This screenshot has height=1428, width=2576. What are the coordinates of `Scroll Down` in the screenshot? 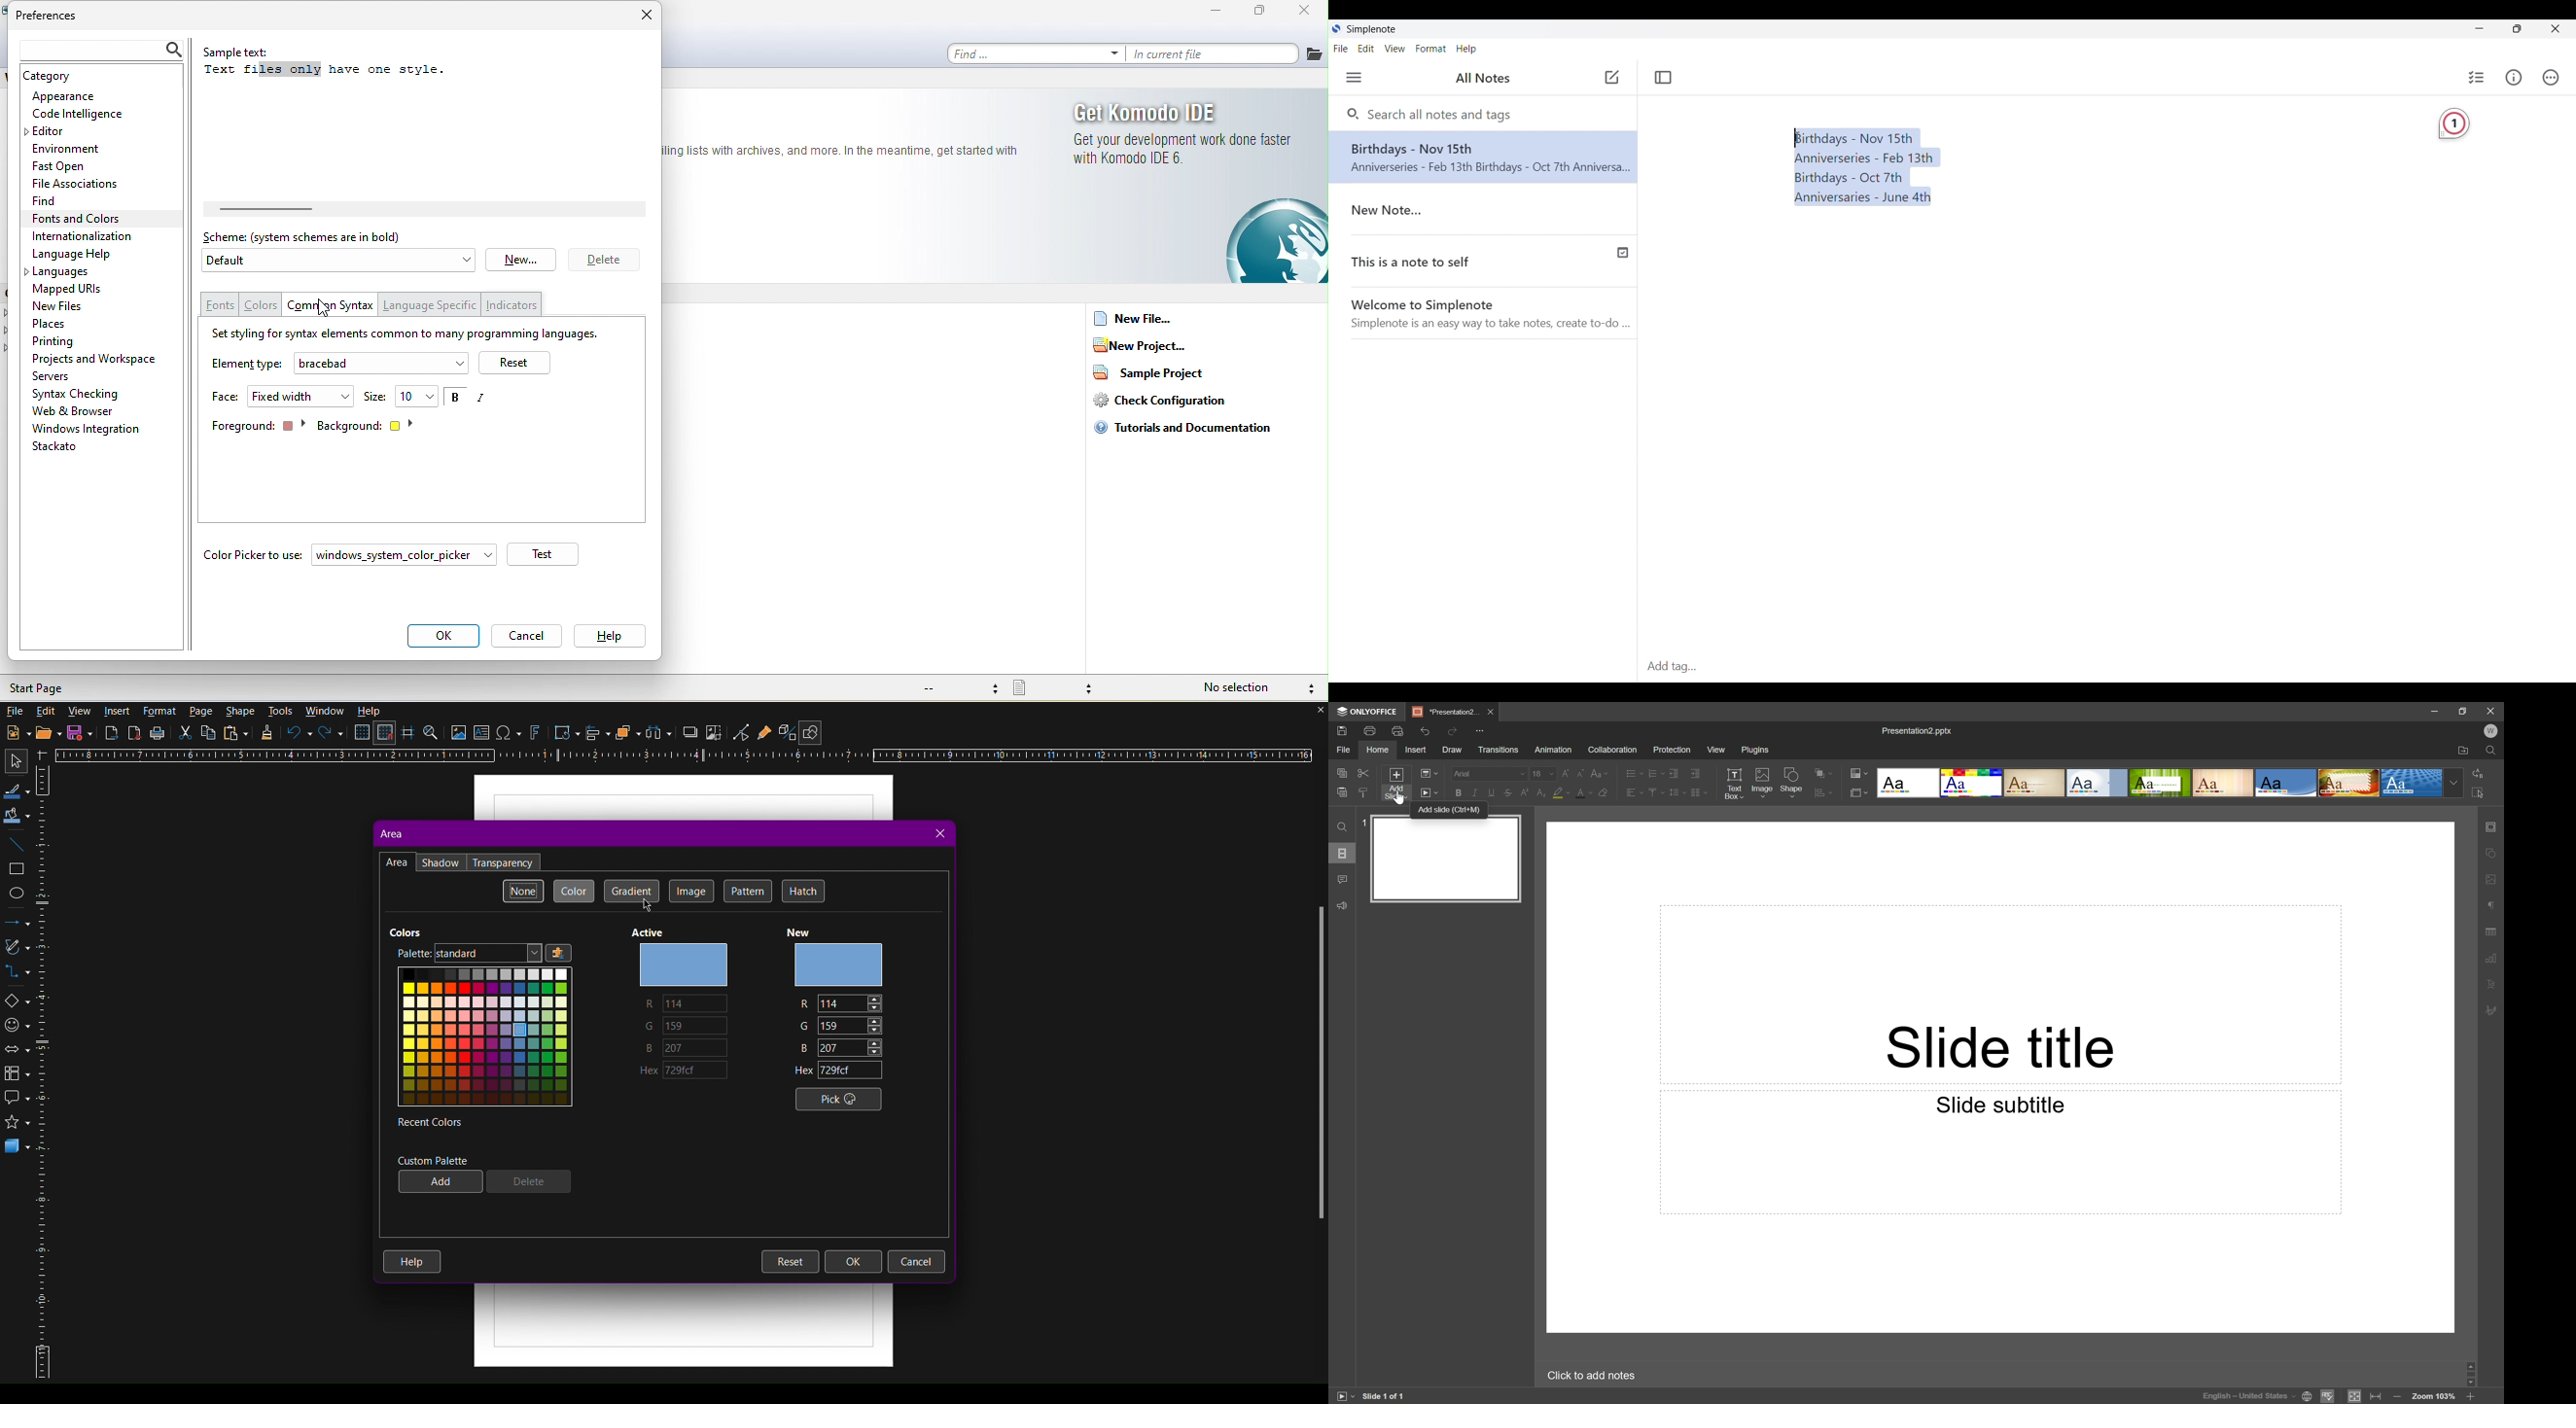 It's located at (2468, 1380).